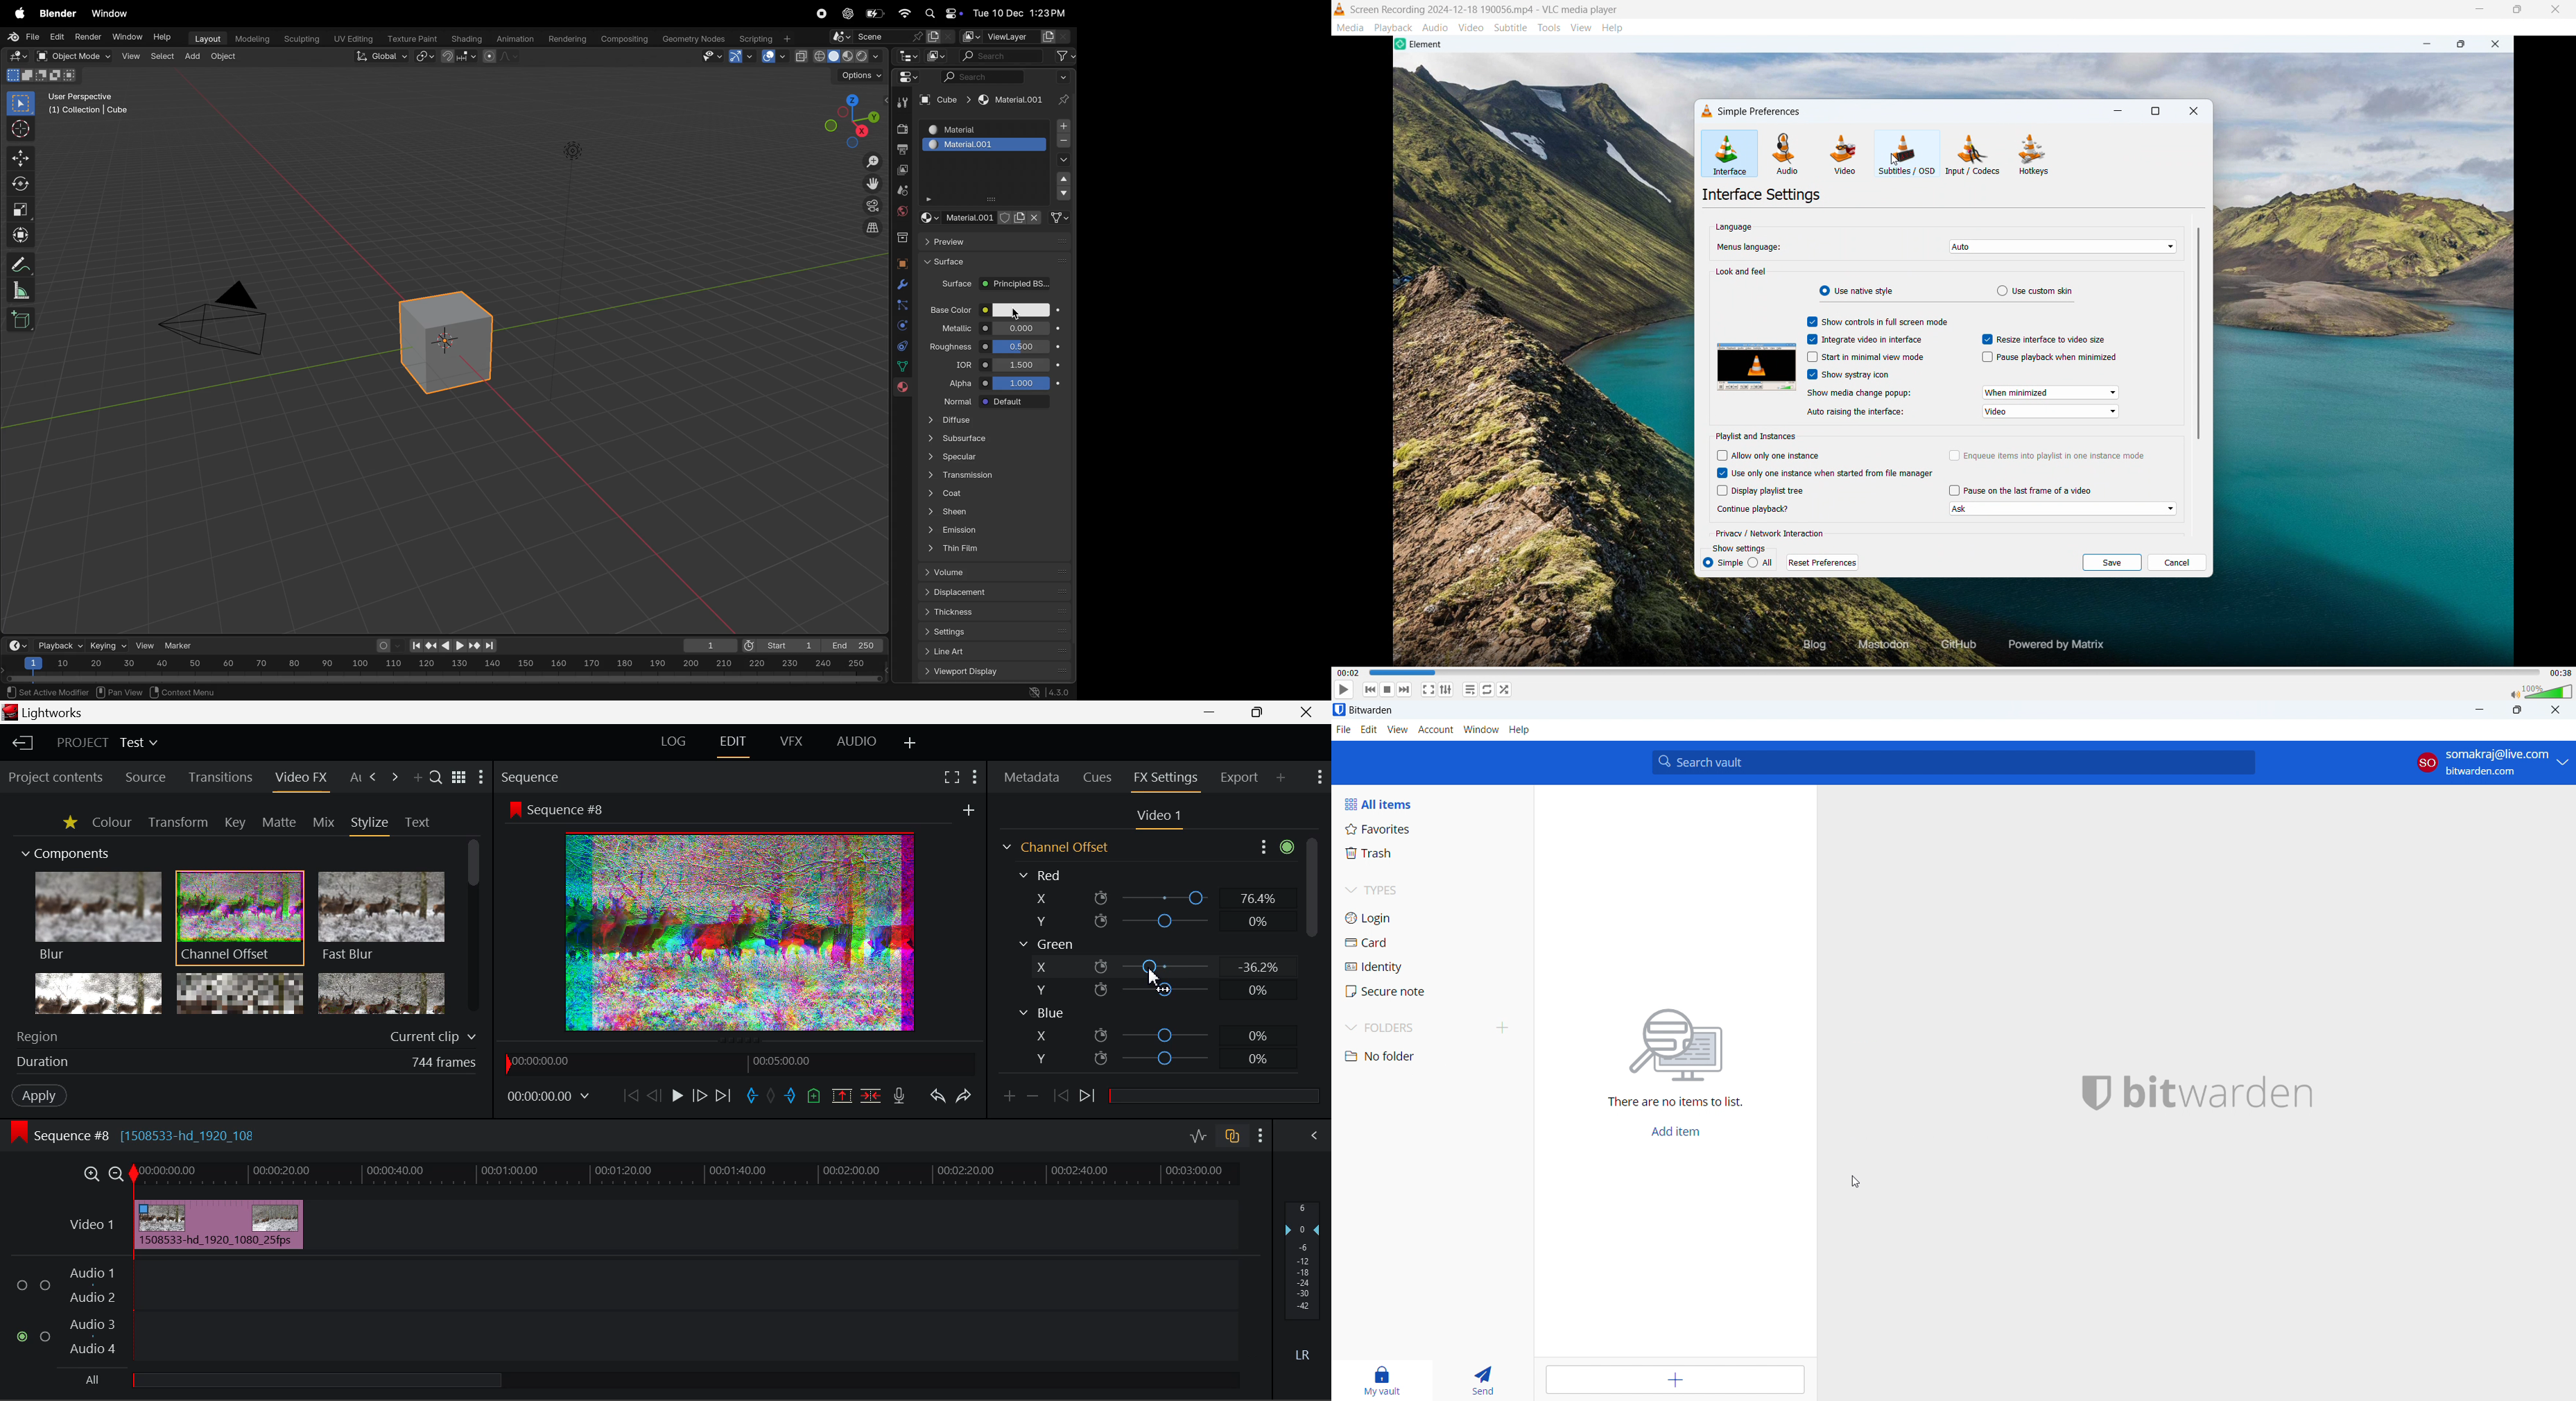  I want to click on show gimzo, so click(742, 56).